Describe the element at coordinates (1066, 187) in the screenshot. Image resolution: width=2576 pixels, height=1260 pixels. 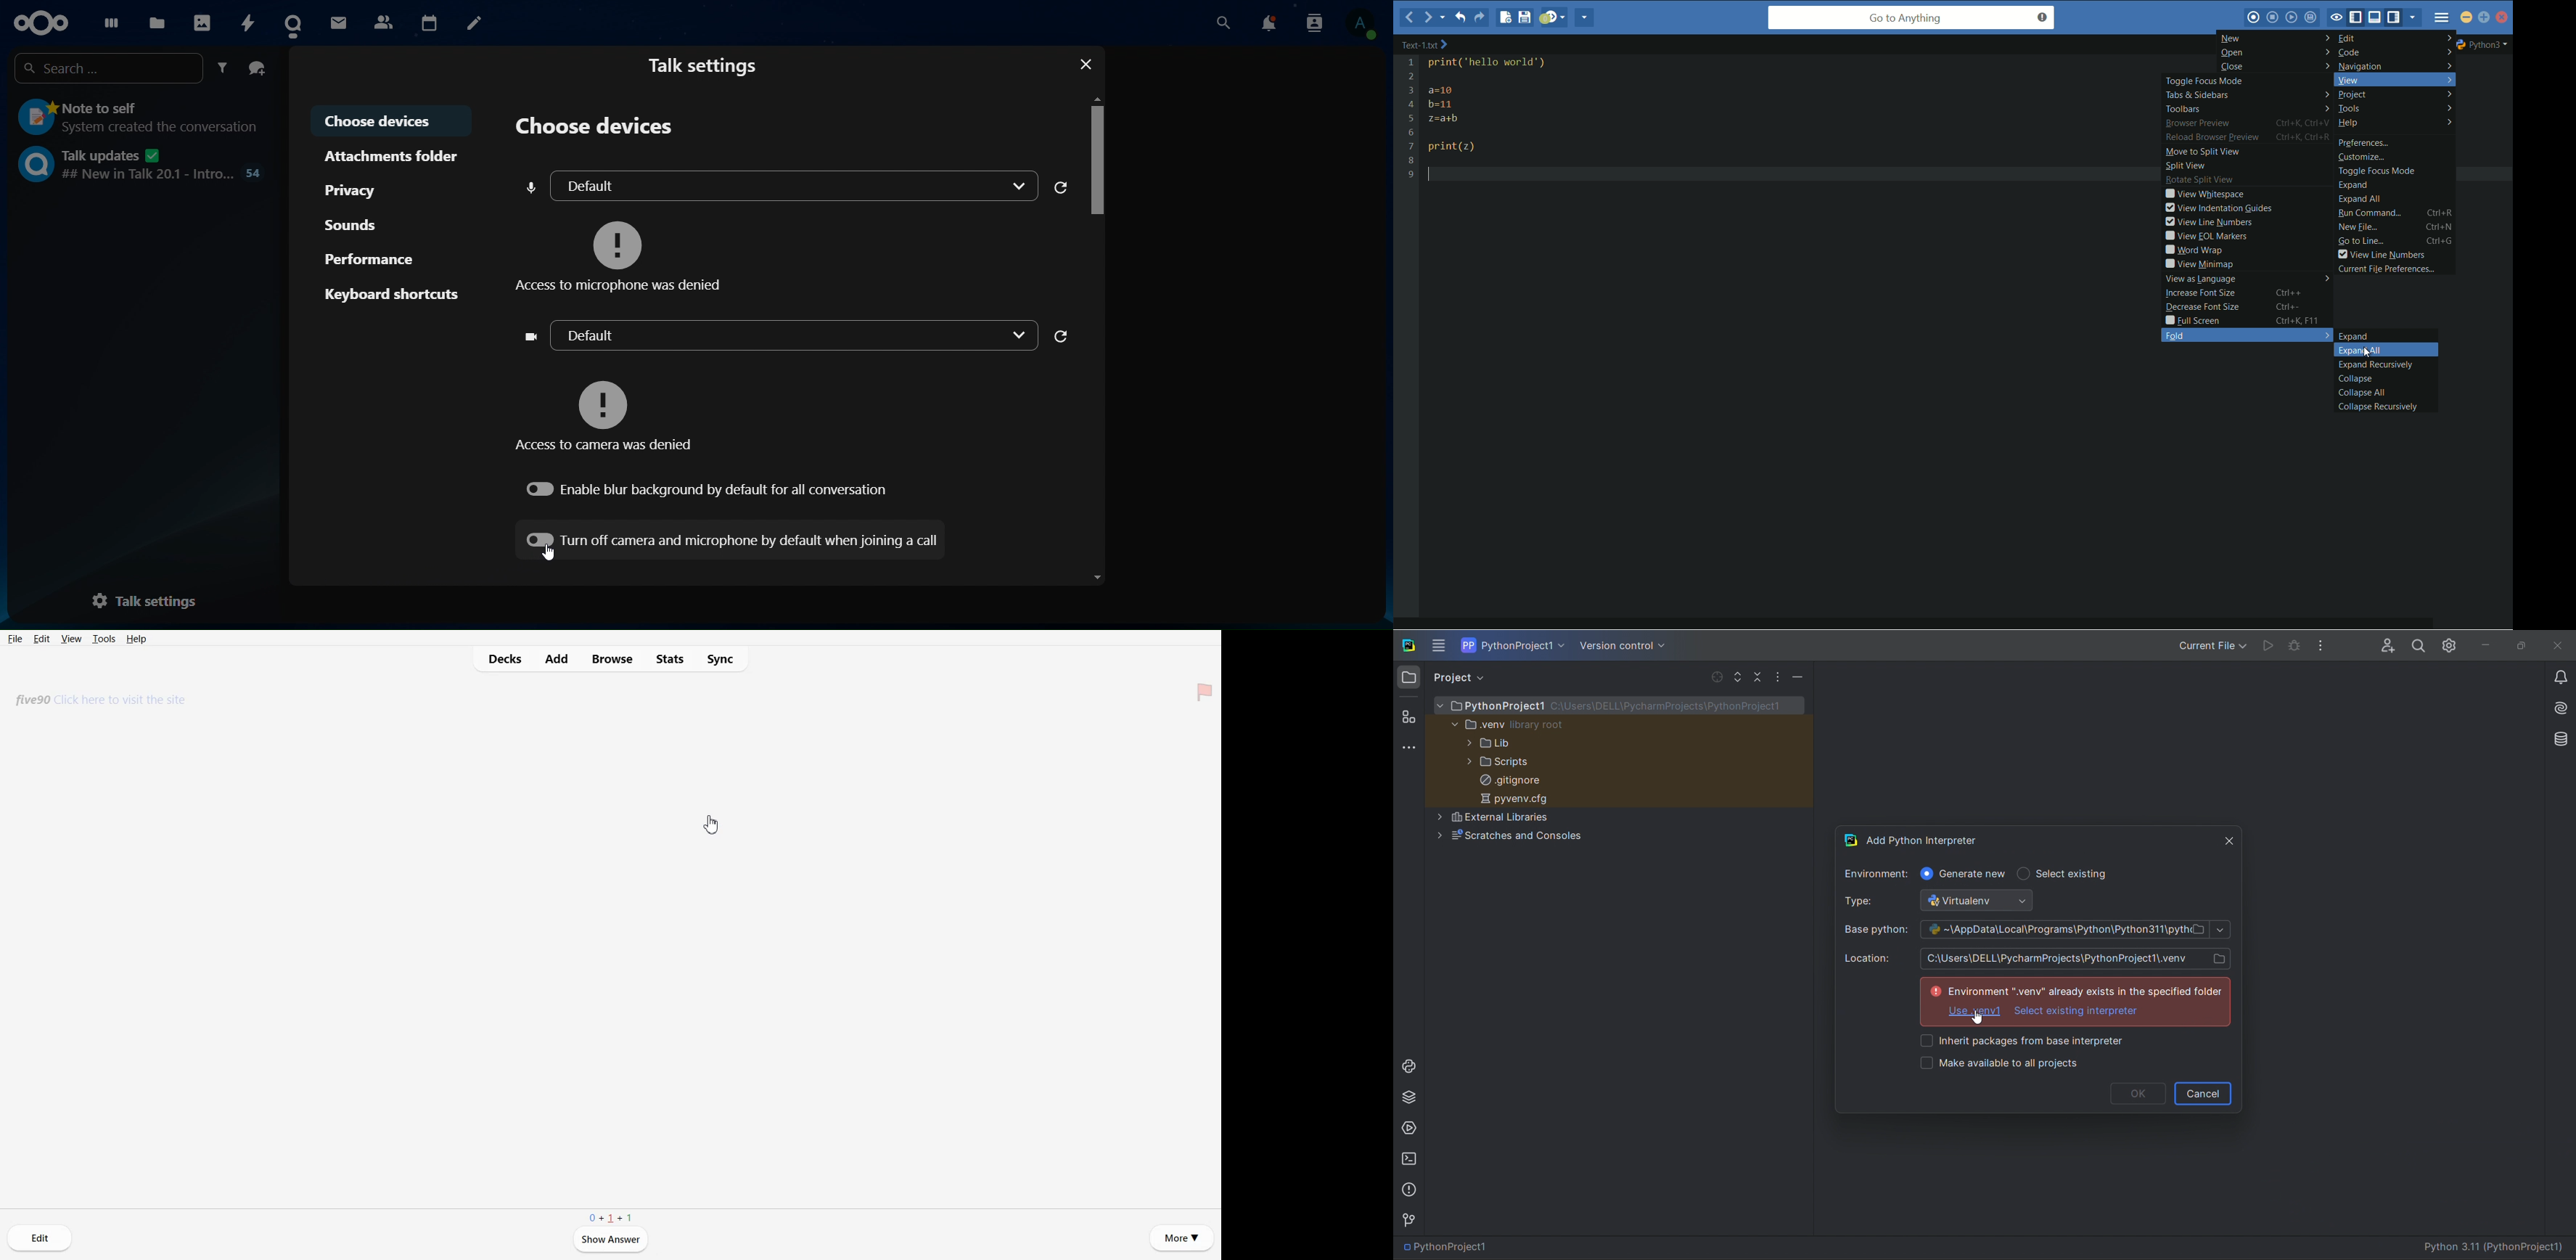
I see `refresh` at that location.